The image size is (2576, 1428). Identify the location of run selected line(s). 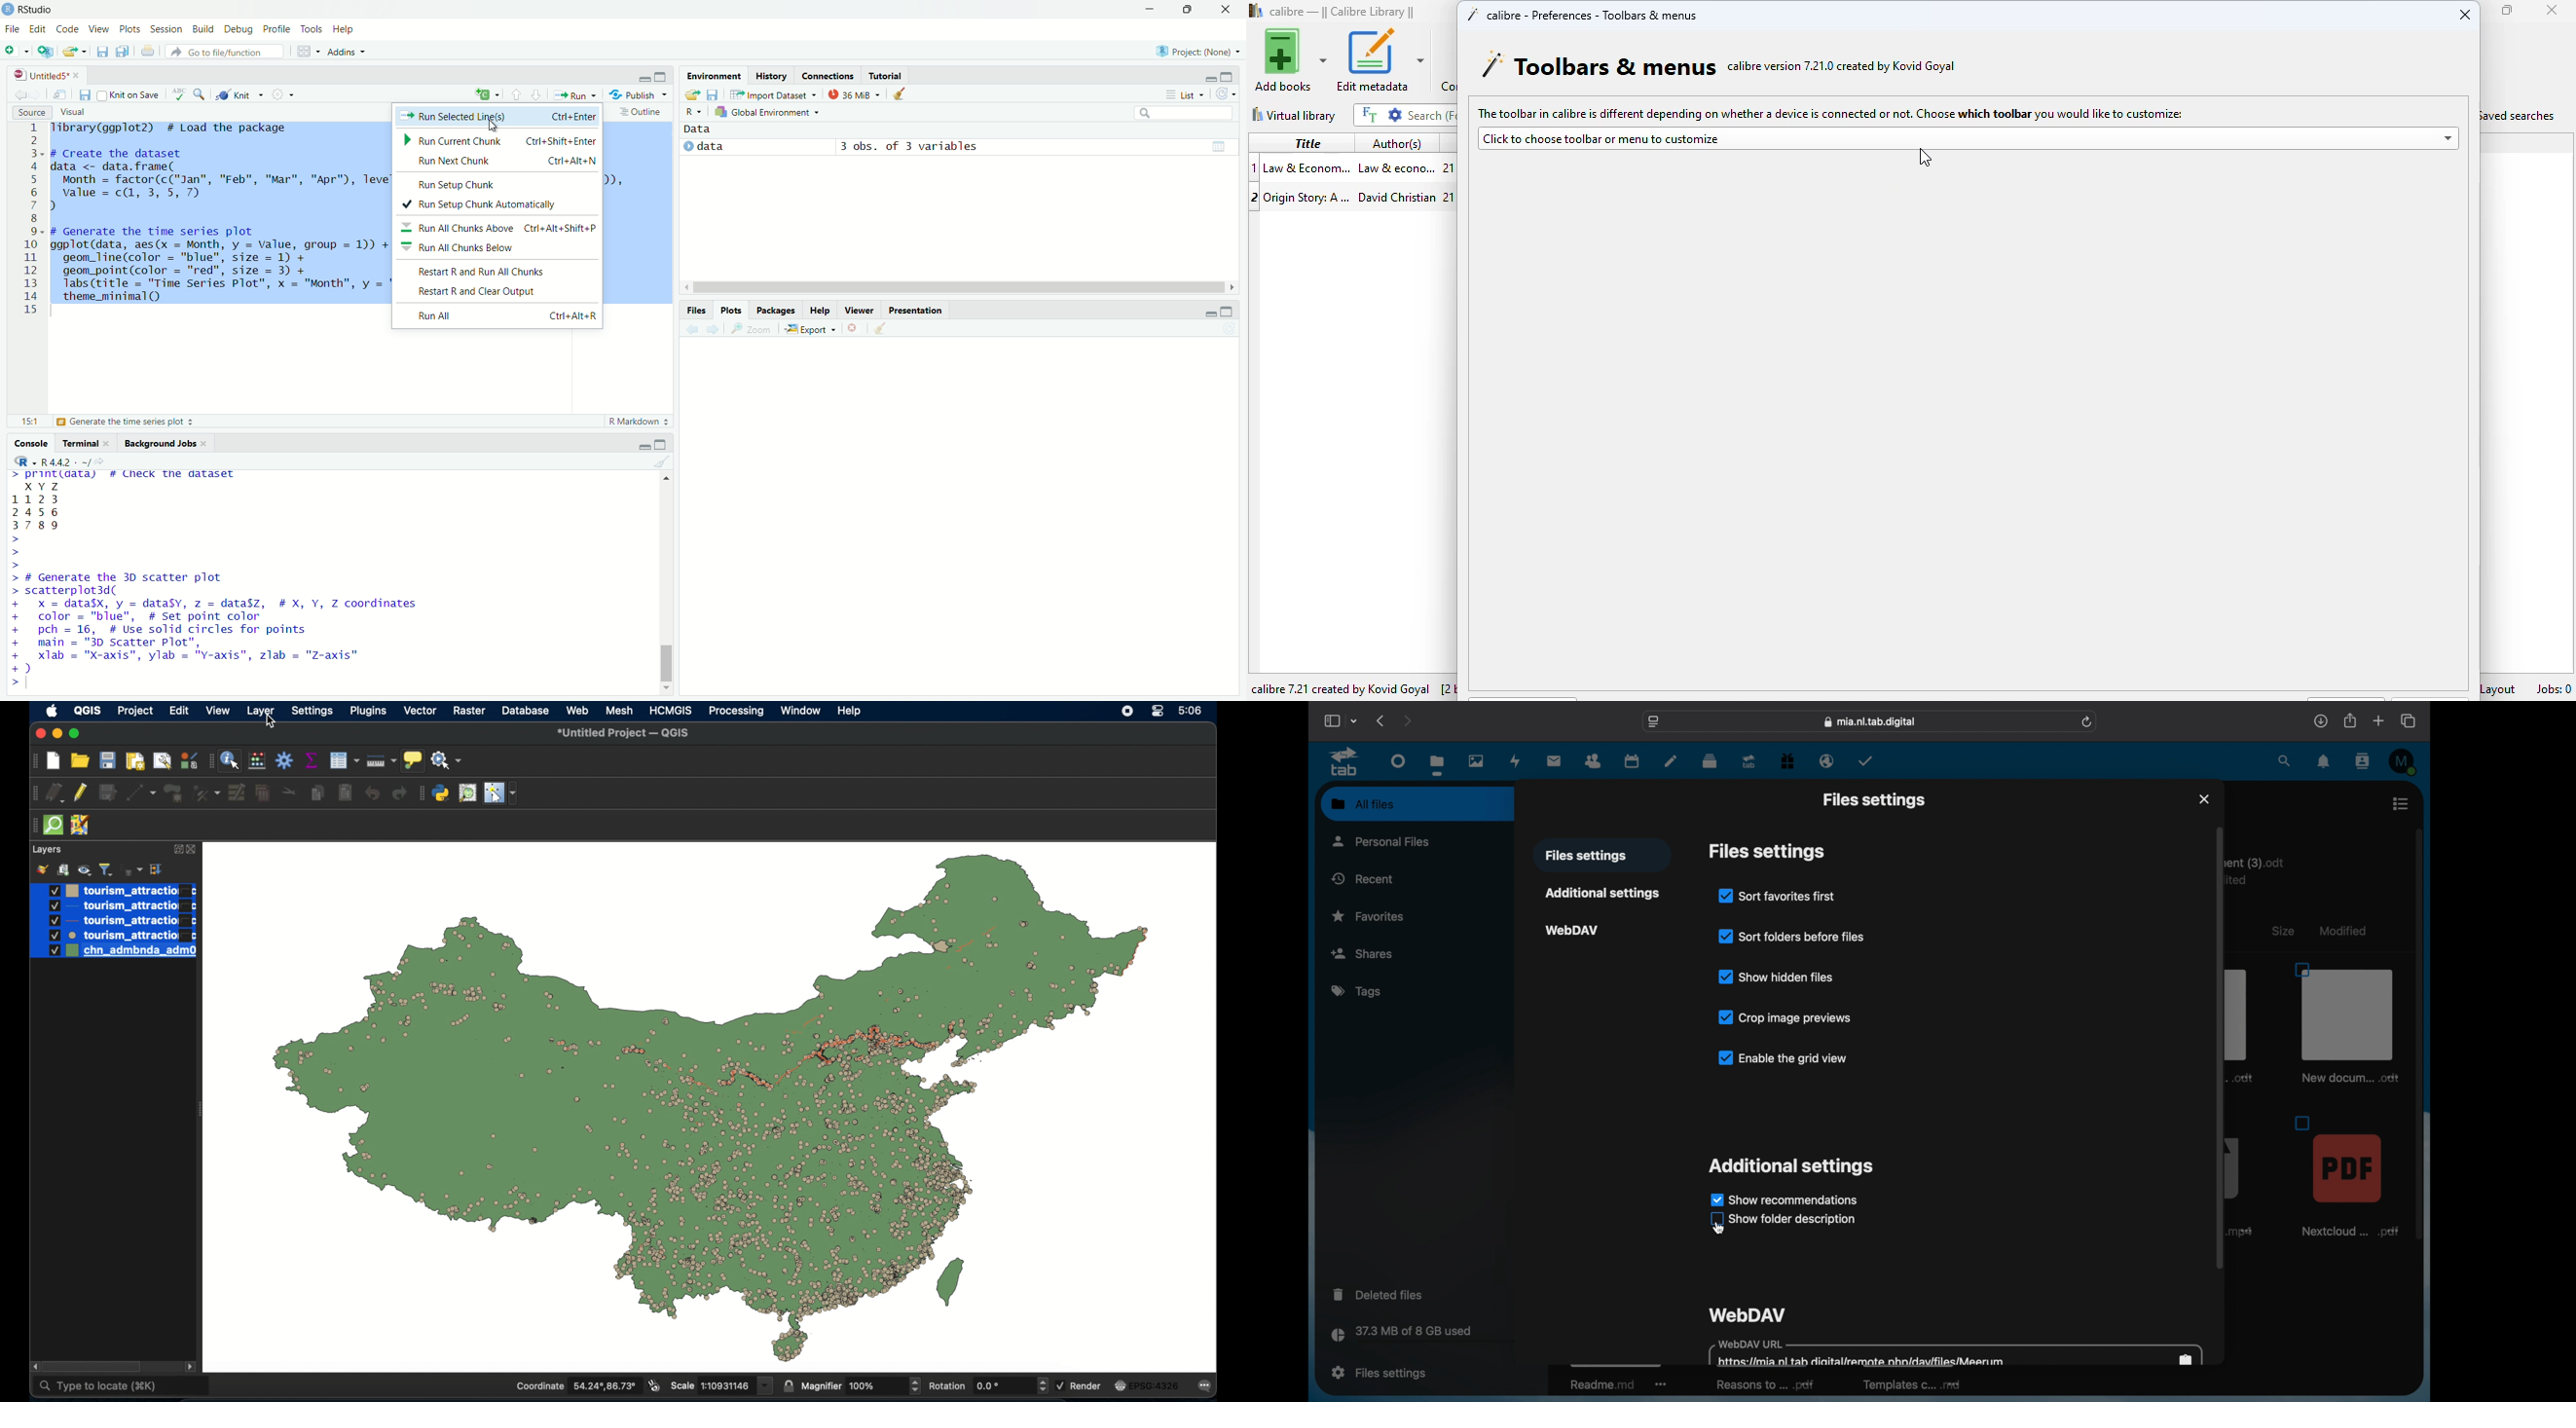
(498, 118).